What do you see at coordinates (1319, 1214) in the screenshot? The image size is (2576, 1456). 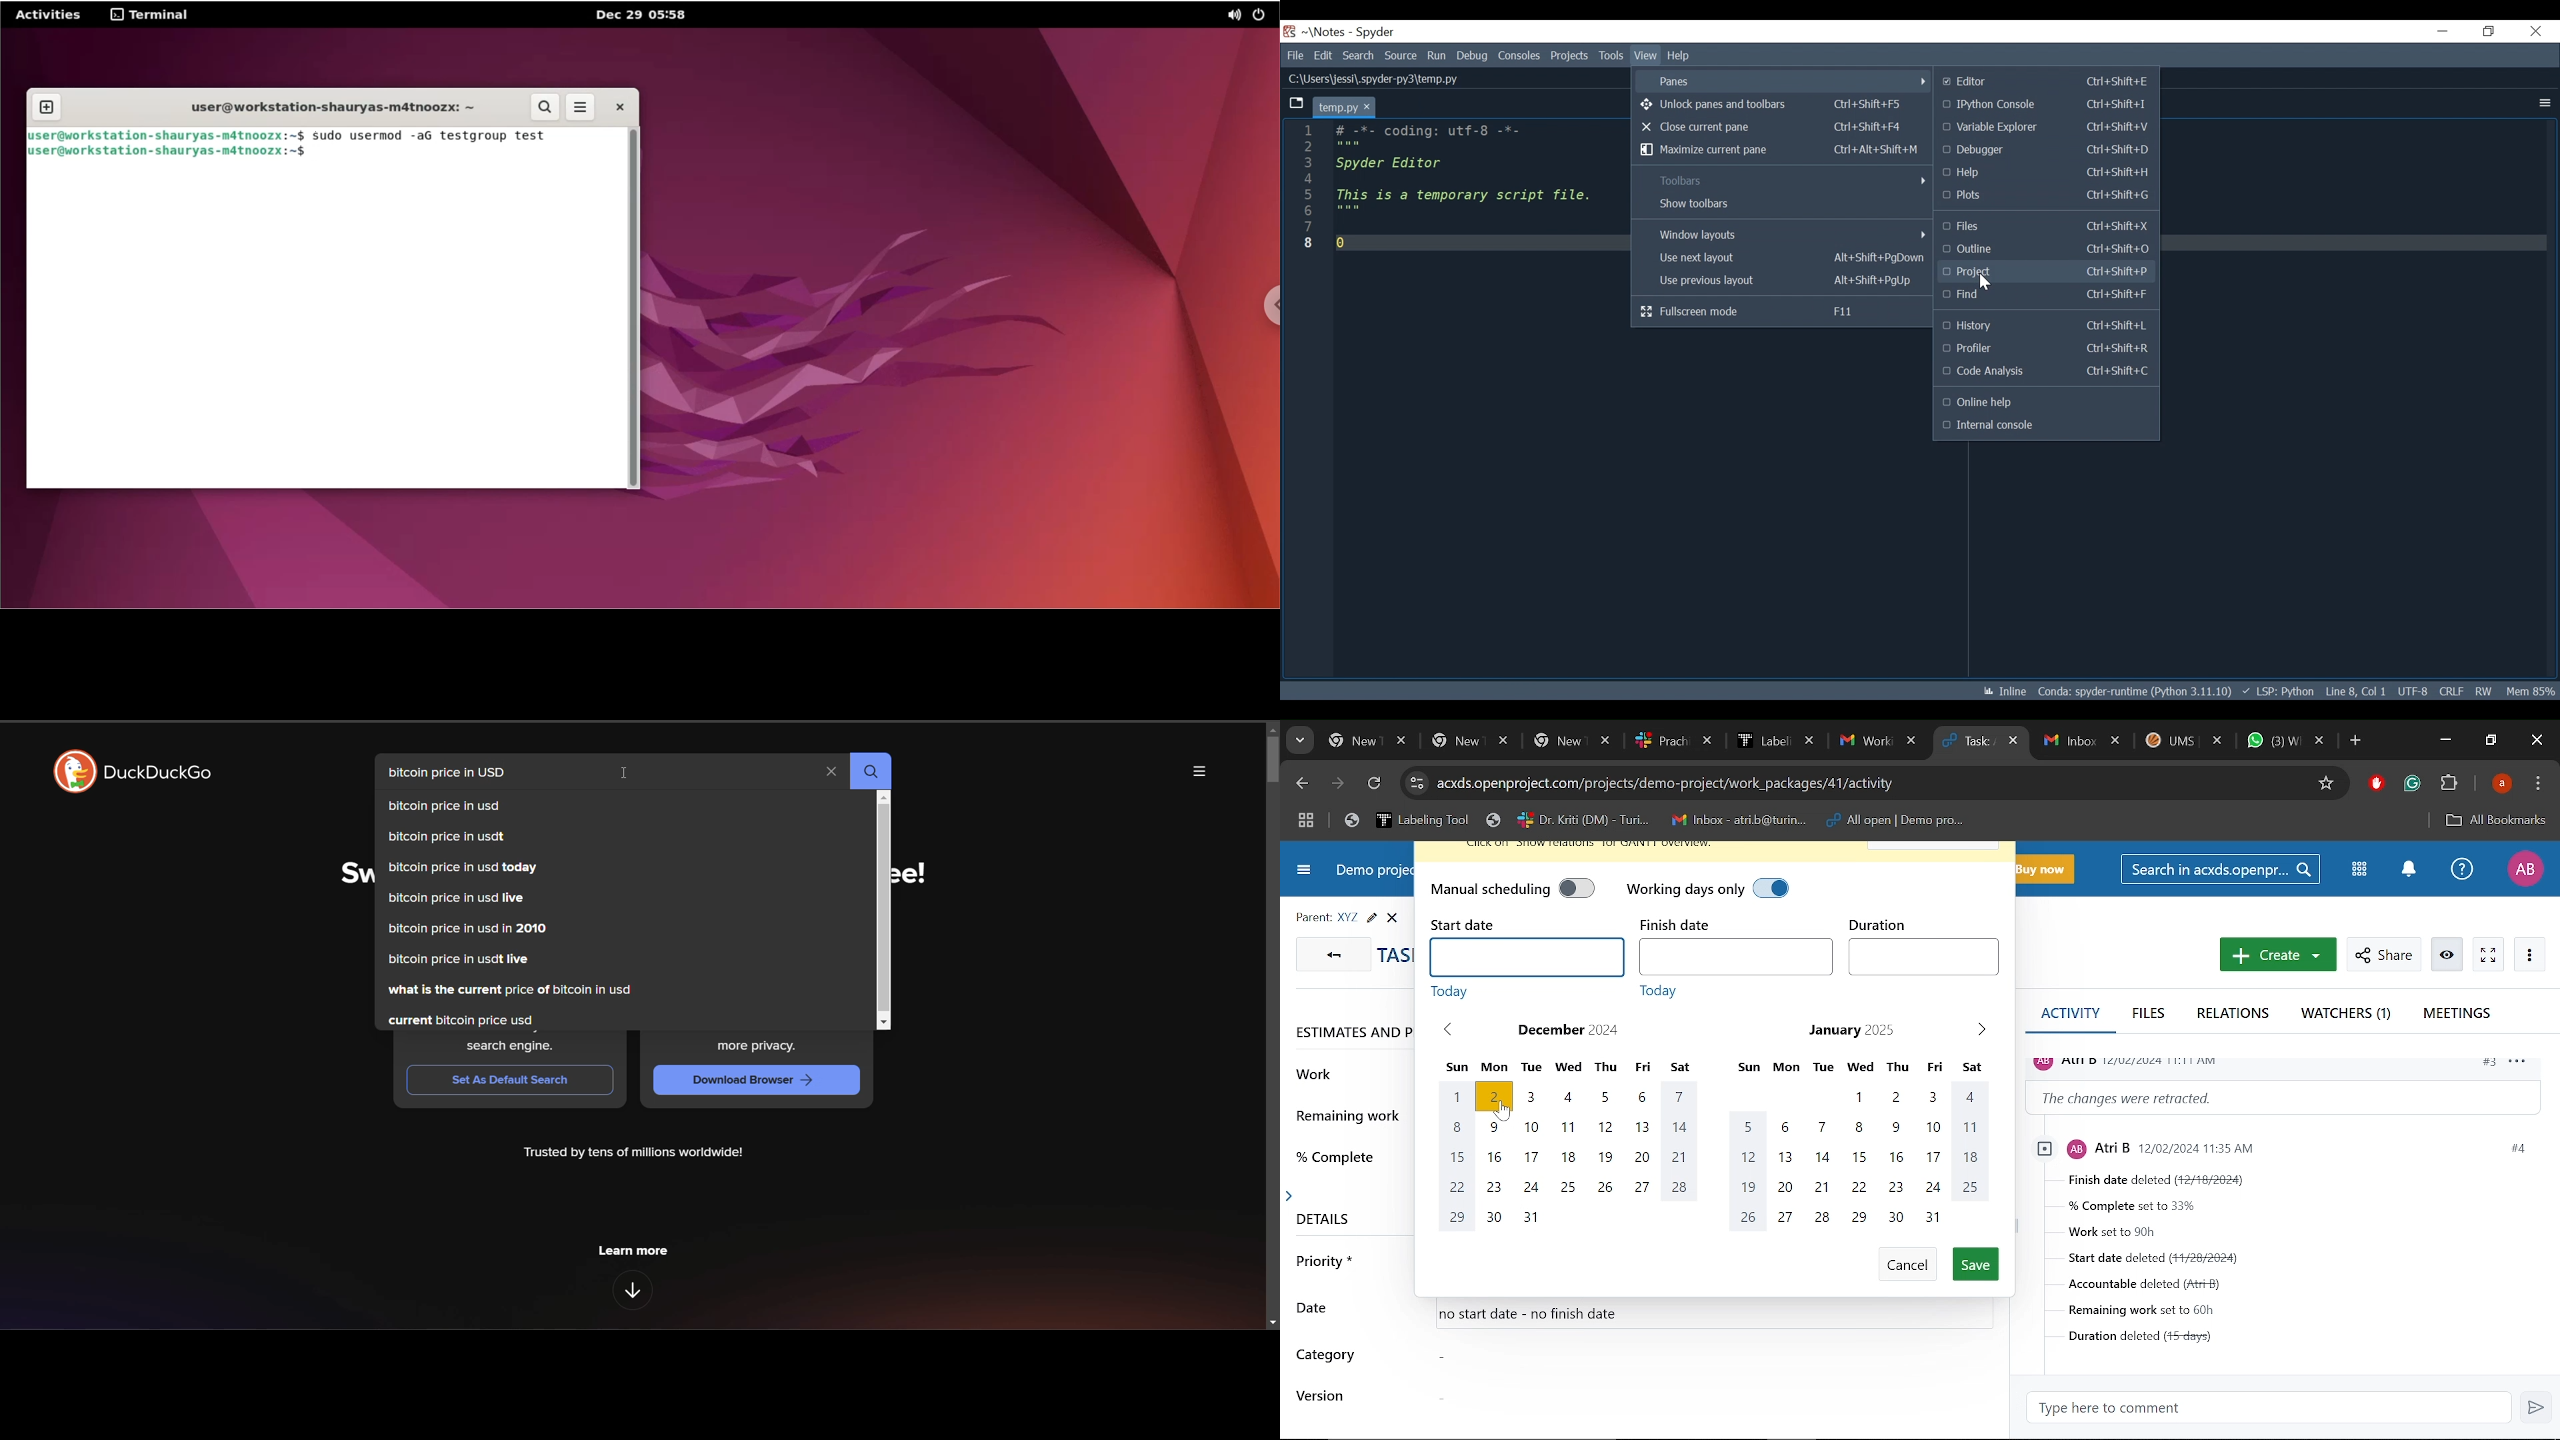 I see `details` at bounding box center [1319, 1214].